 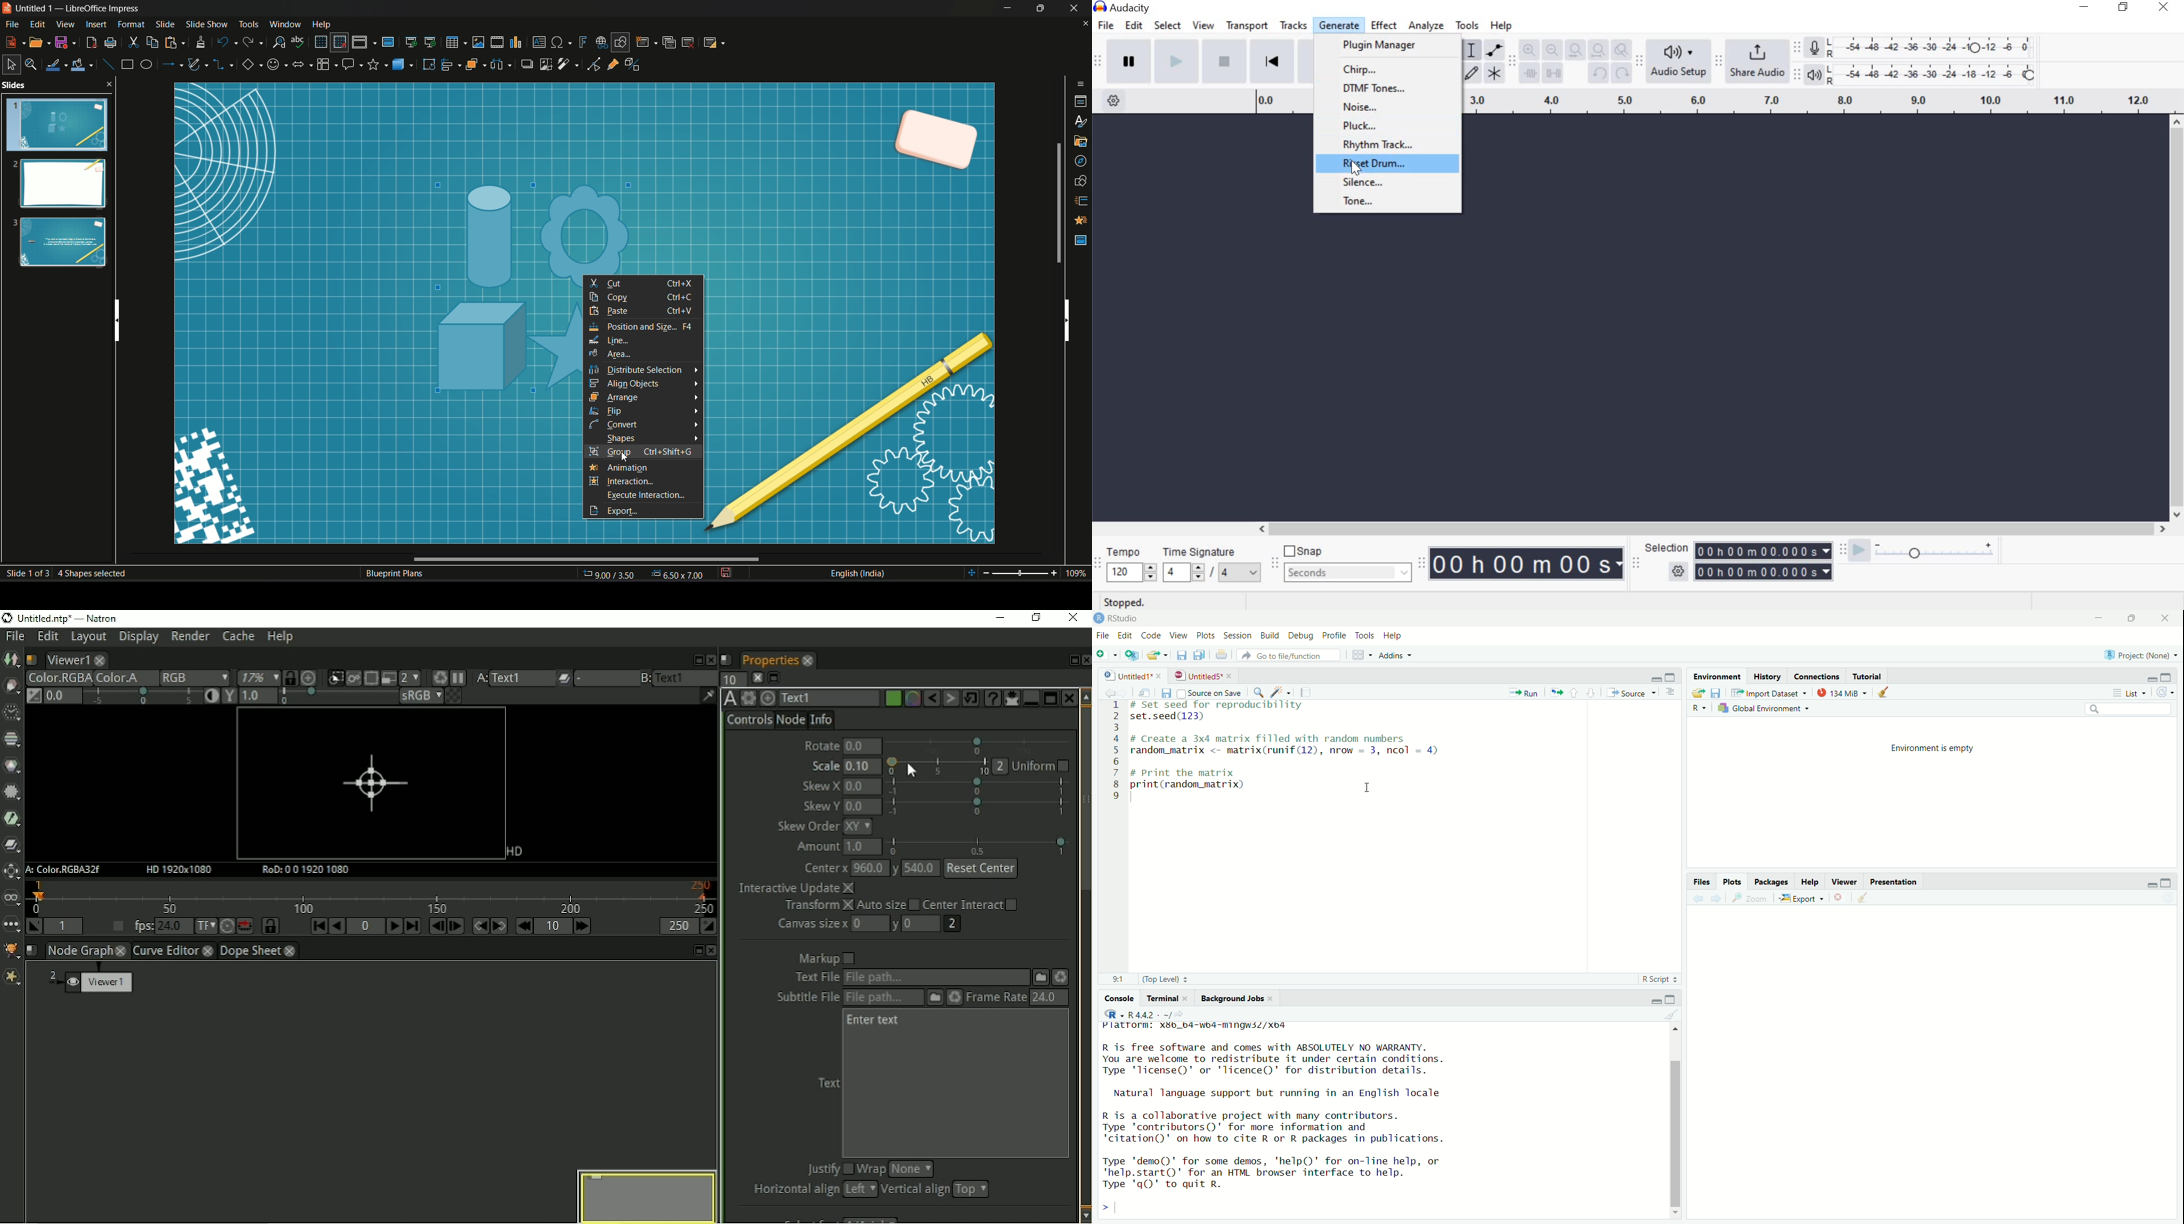 What do you see at coordinates (1800, 899) in the screenshot?
I see `Export` at bounding box center [1800, 899].